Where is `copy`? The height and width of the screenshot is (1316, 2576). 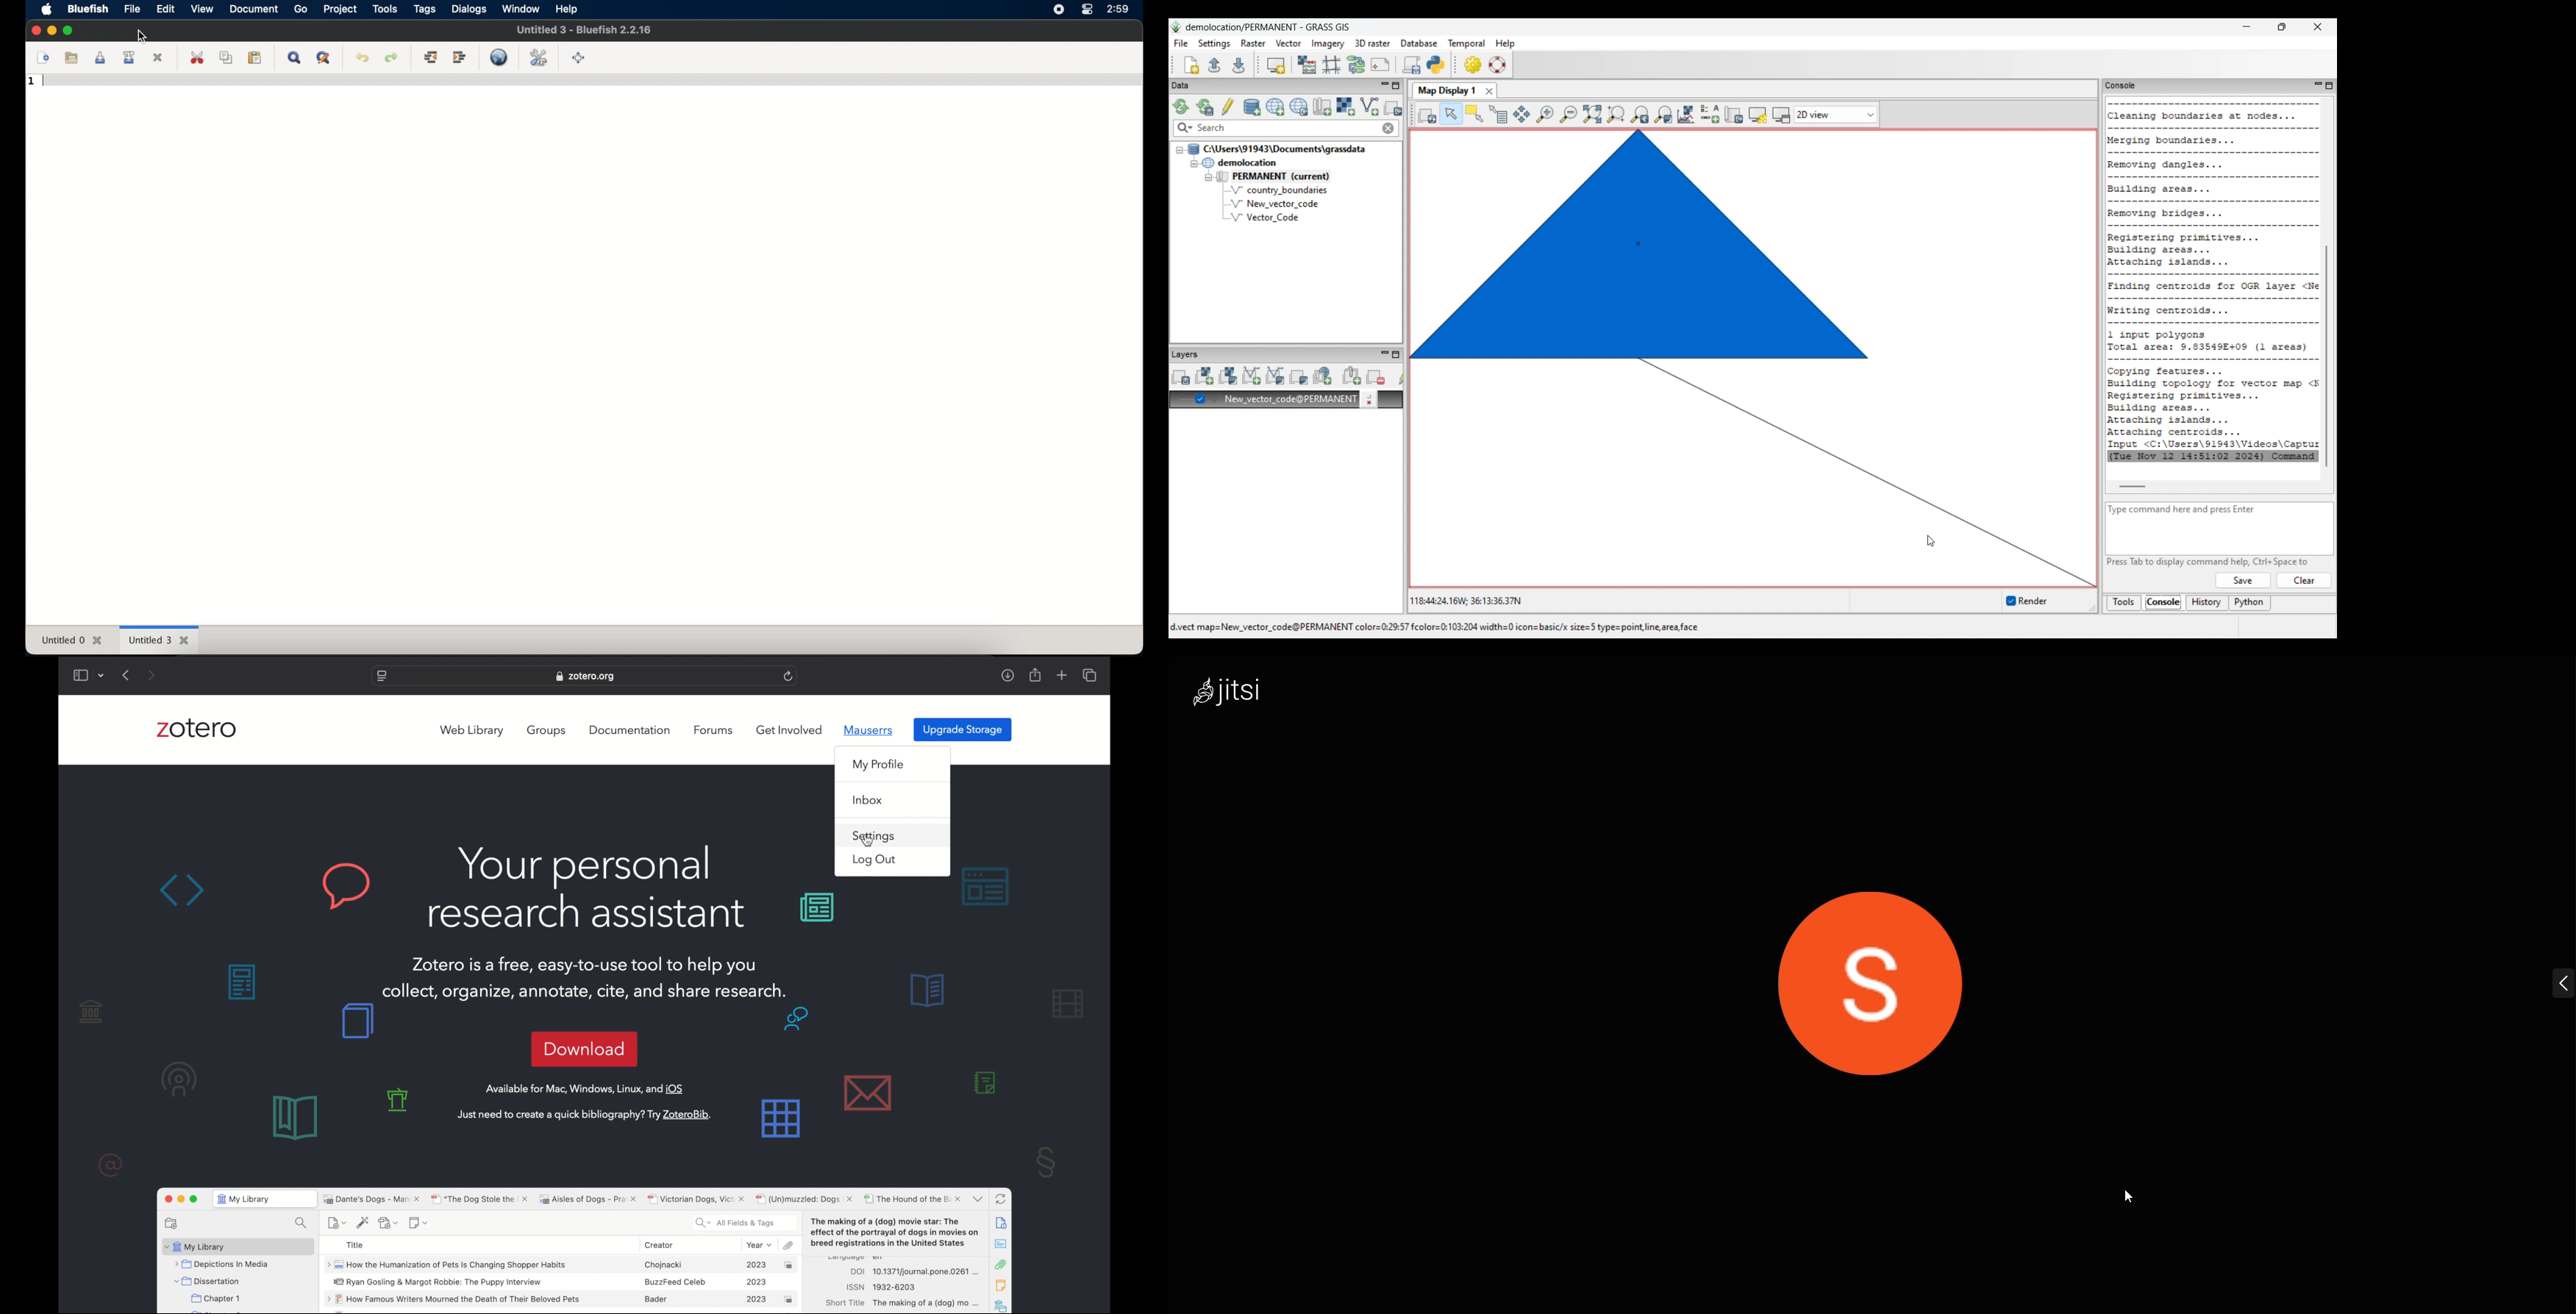
copy is located at coordinates (228, 57).